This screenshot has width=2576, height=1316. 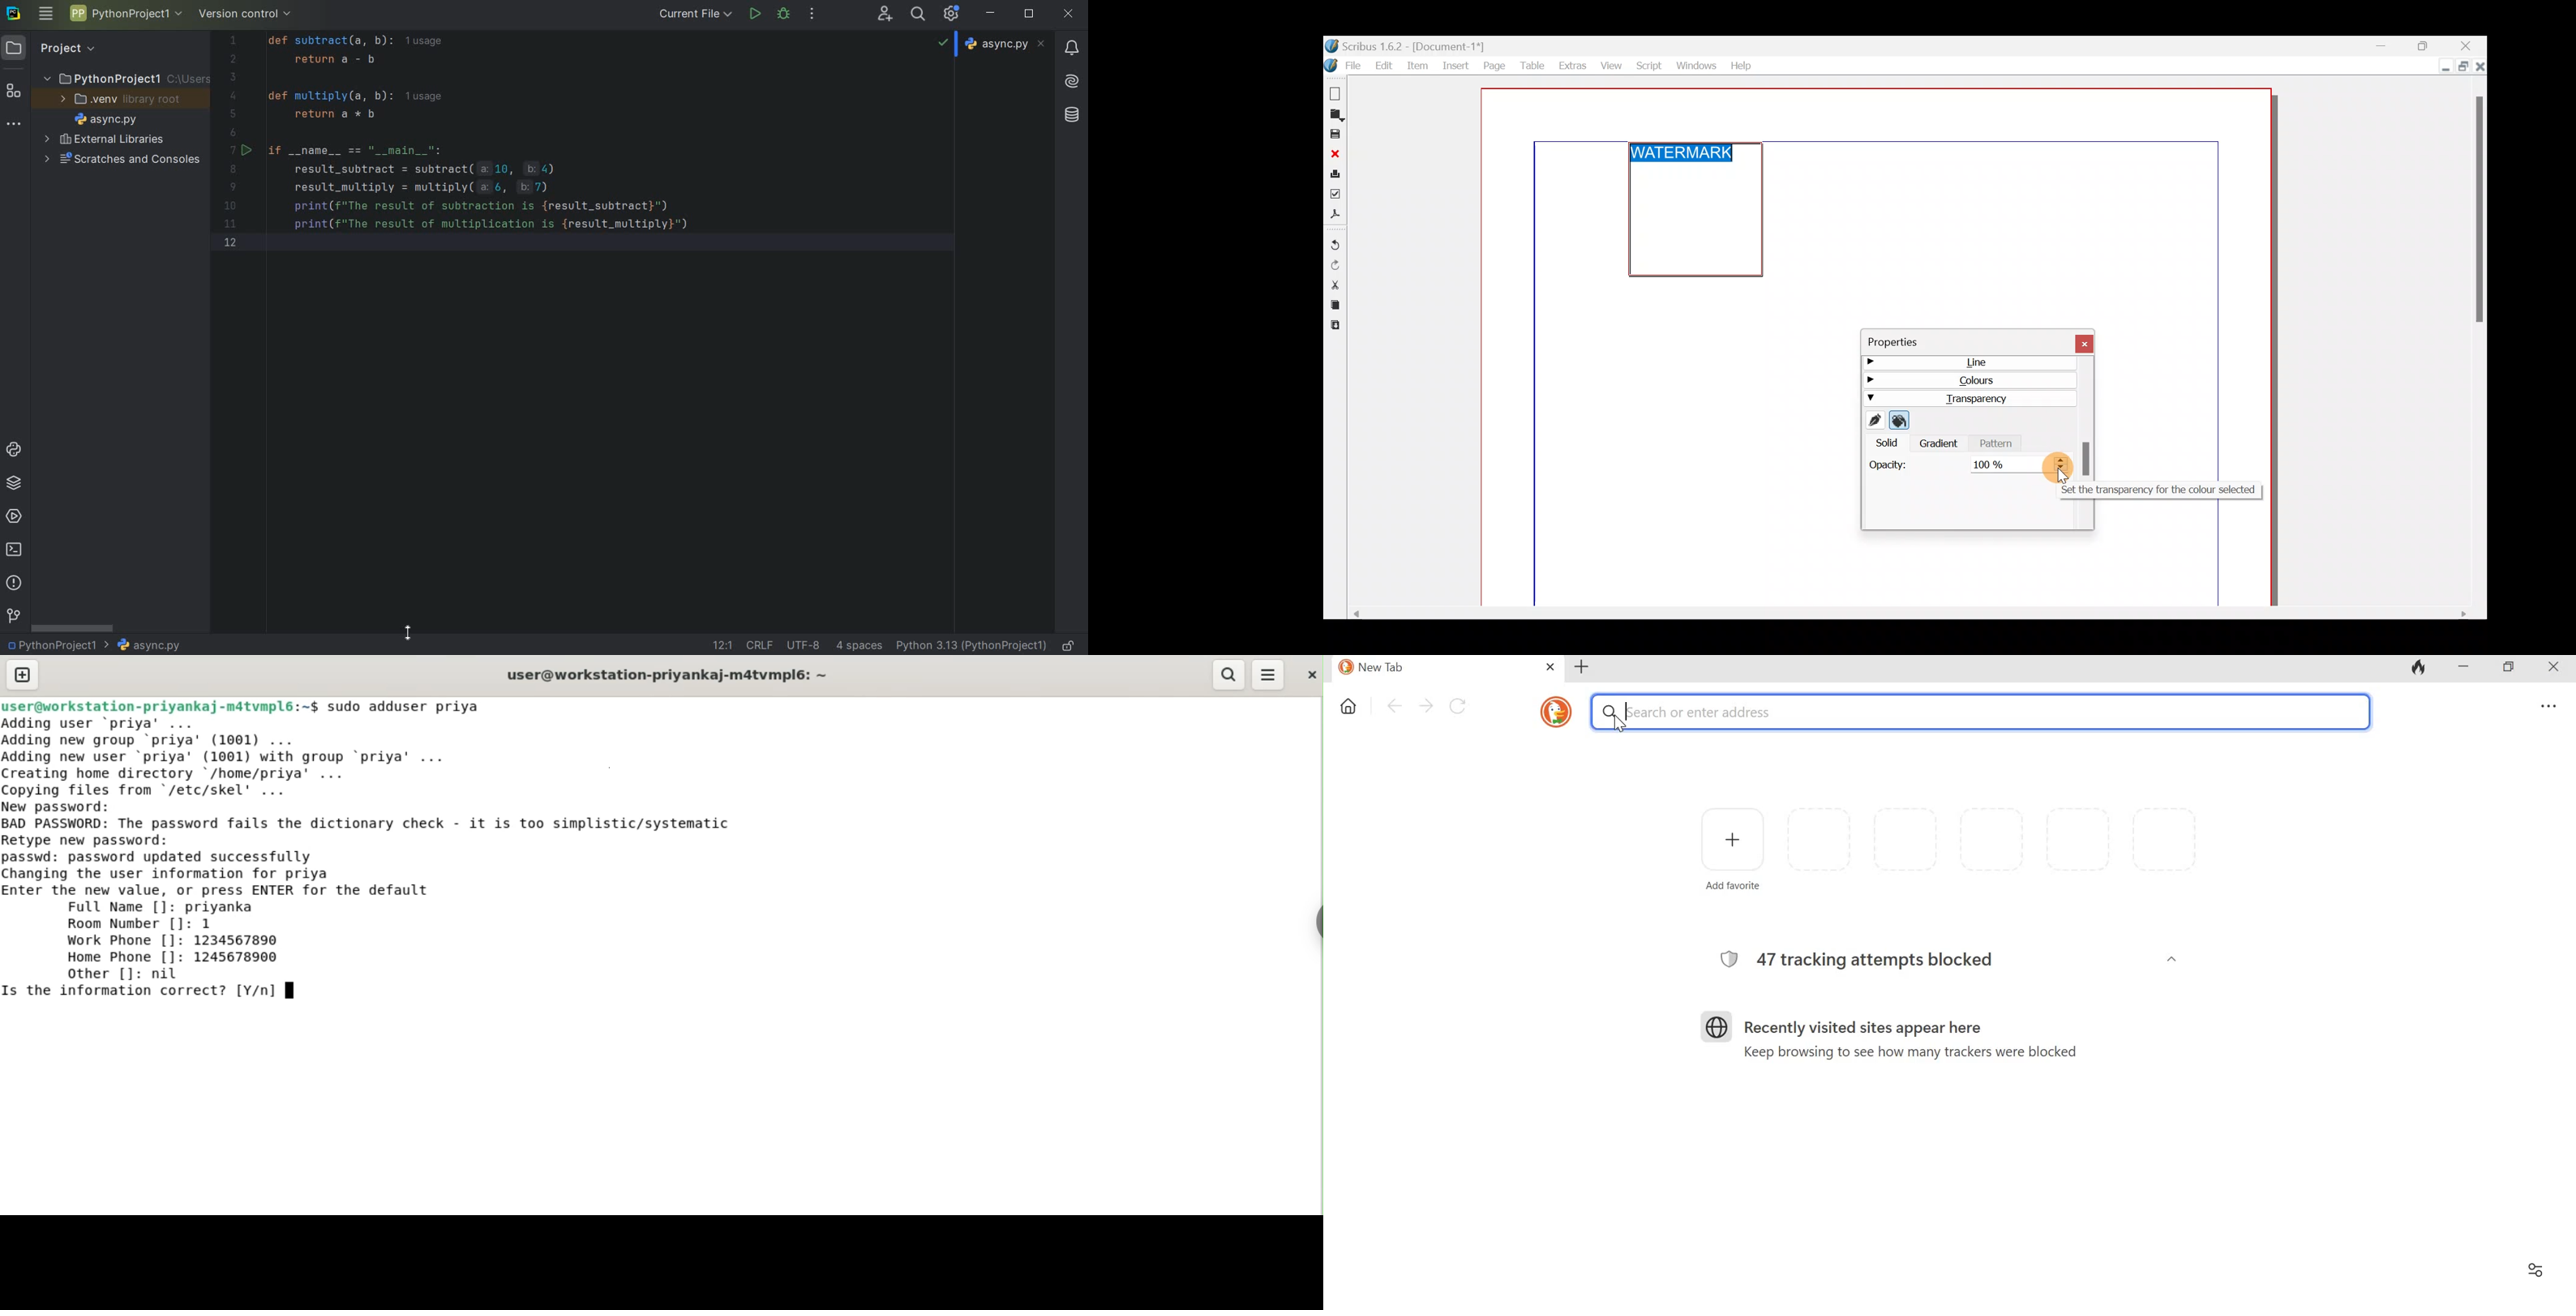 I want to click on Solid, so click(x=1883, y=444).